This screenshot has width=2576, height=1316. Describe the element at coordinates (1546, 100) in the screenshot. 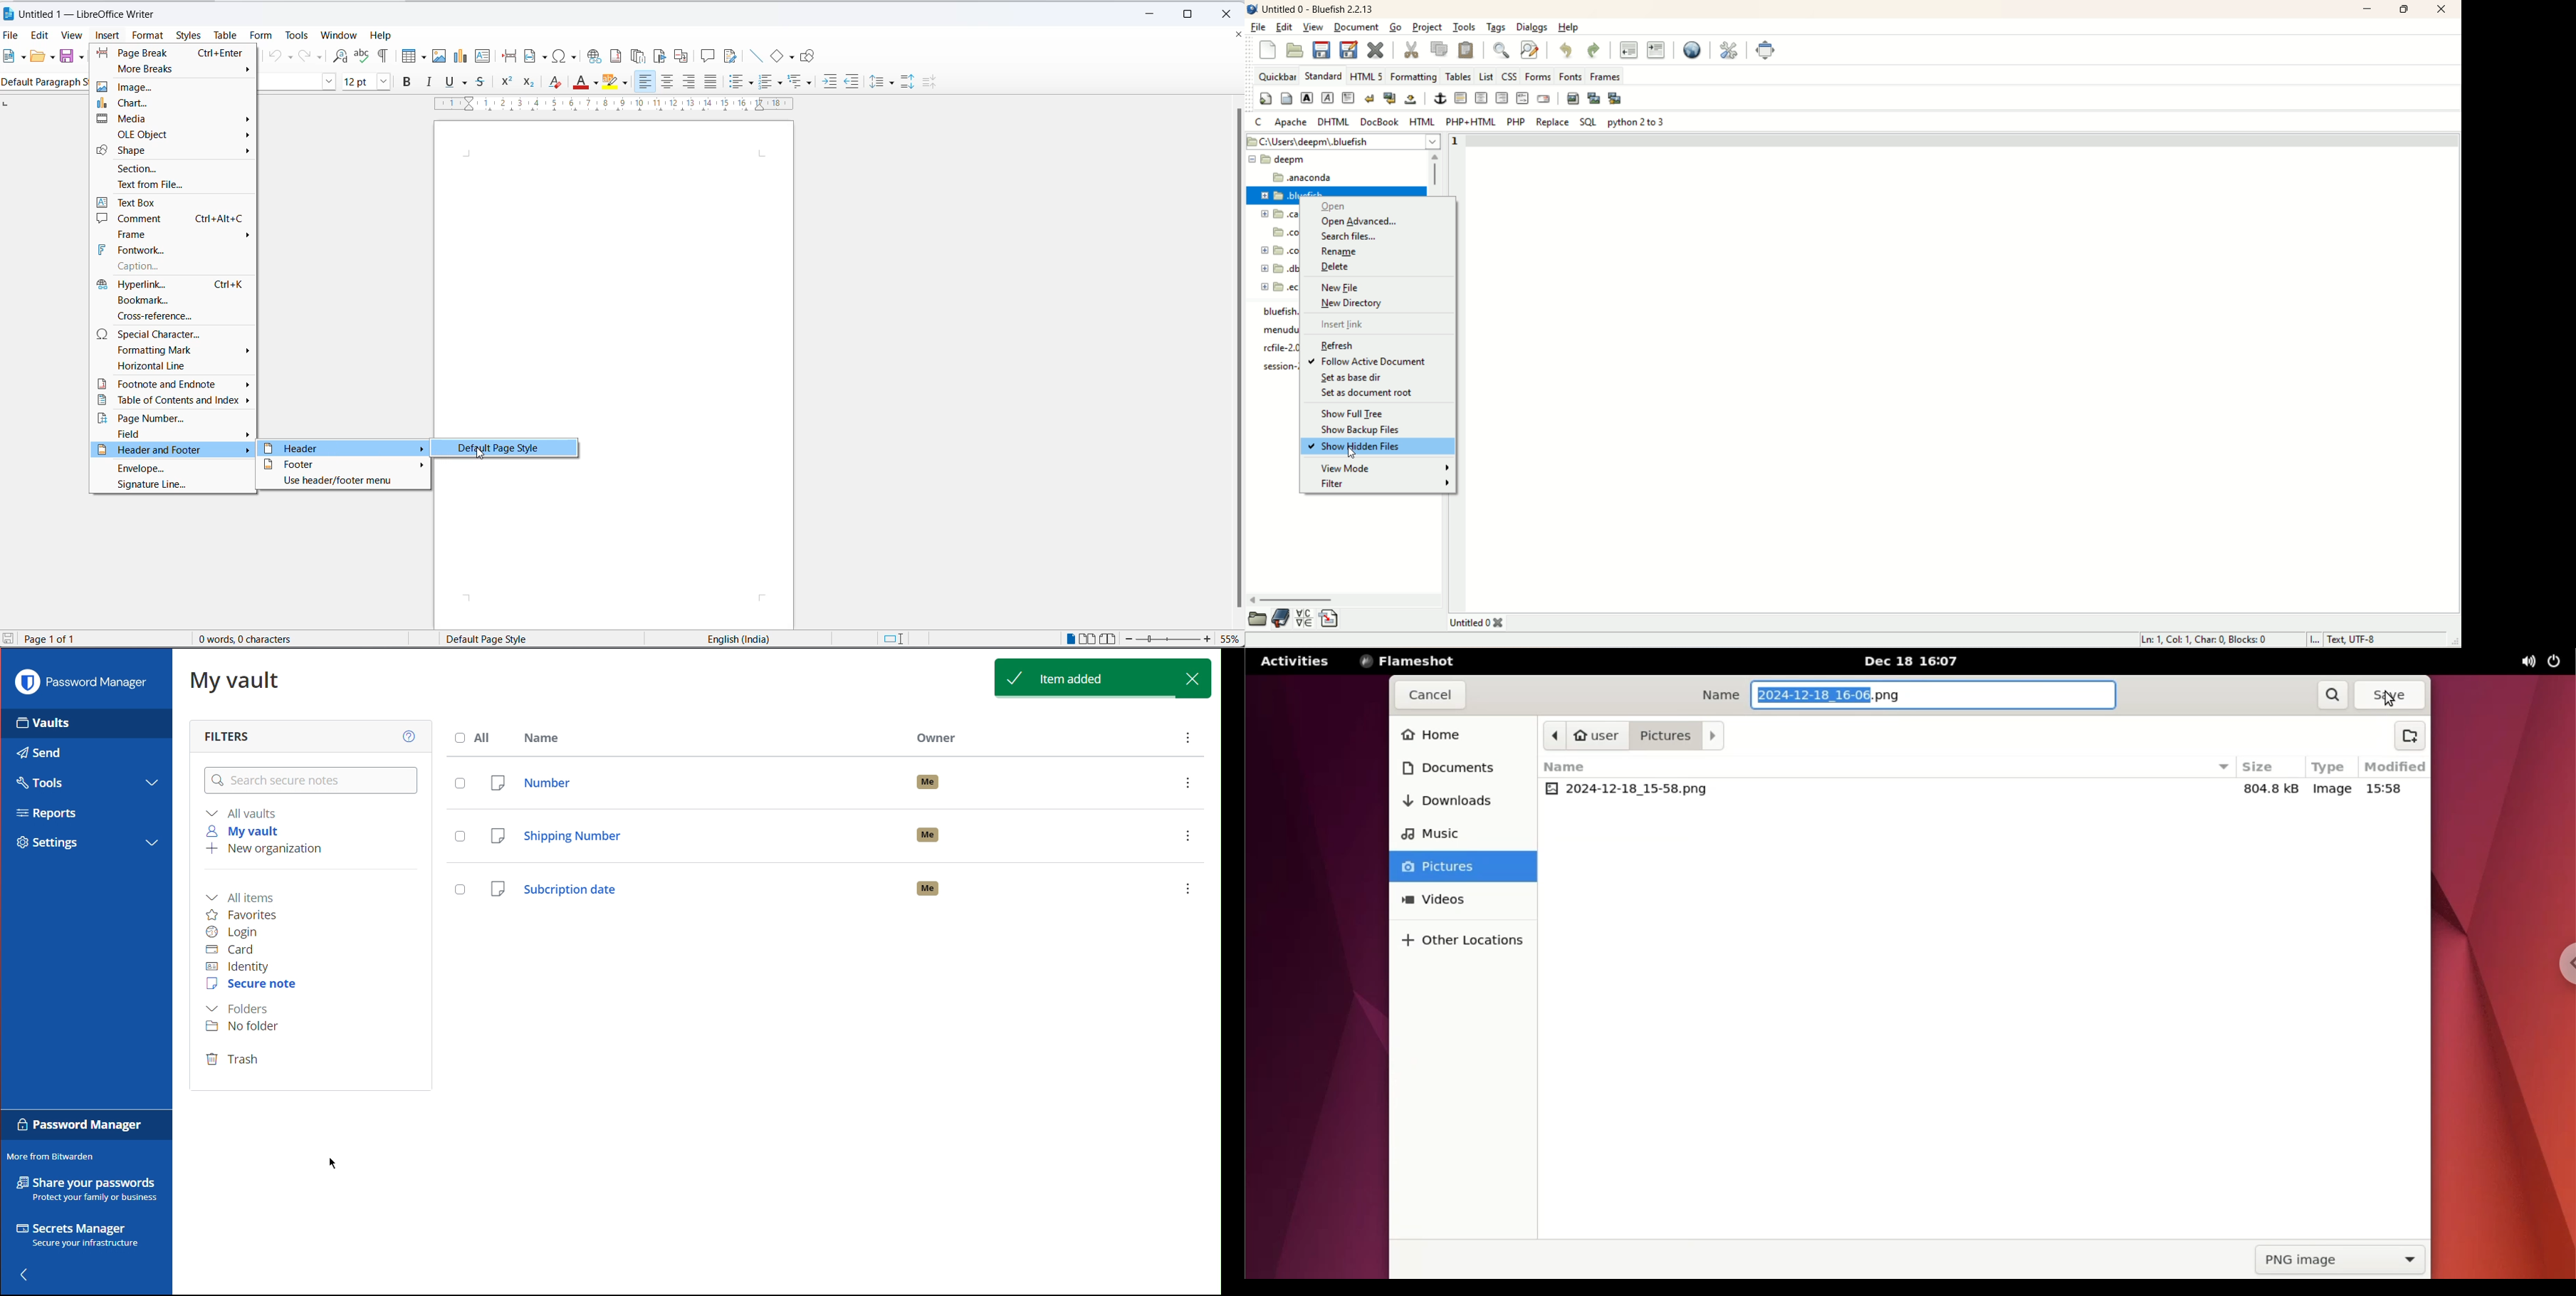

I see `email` at that location.